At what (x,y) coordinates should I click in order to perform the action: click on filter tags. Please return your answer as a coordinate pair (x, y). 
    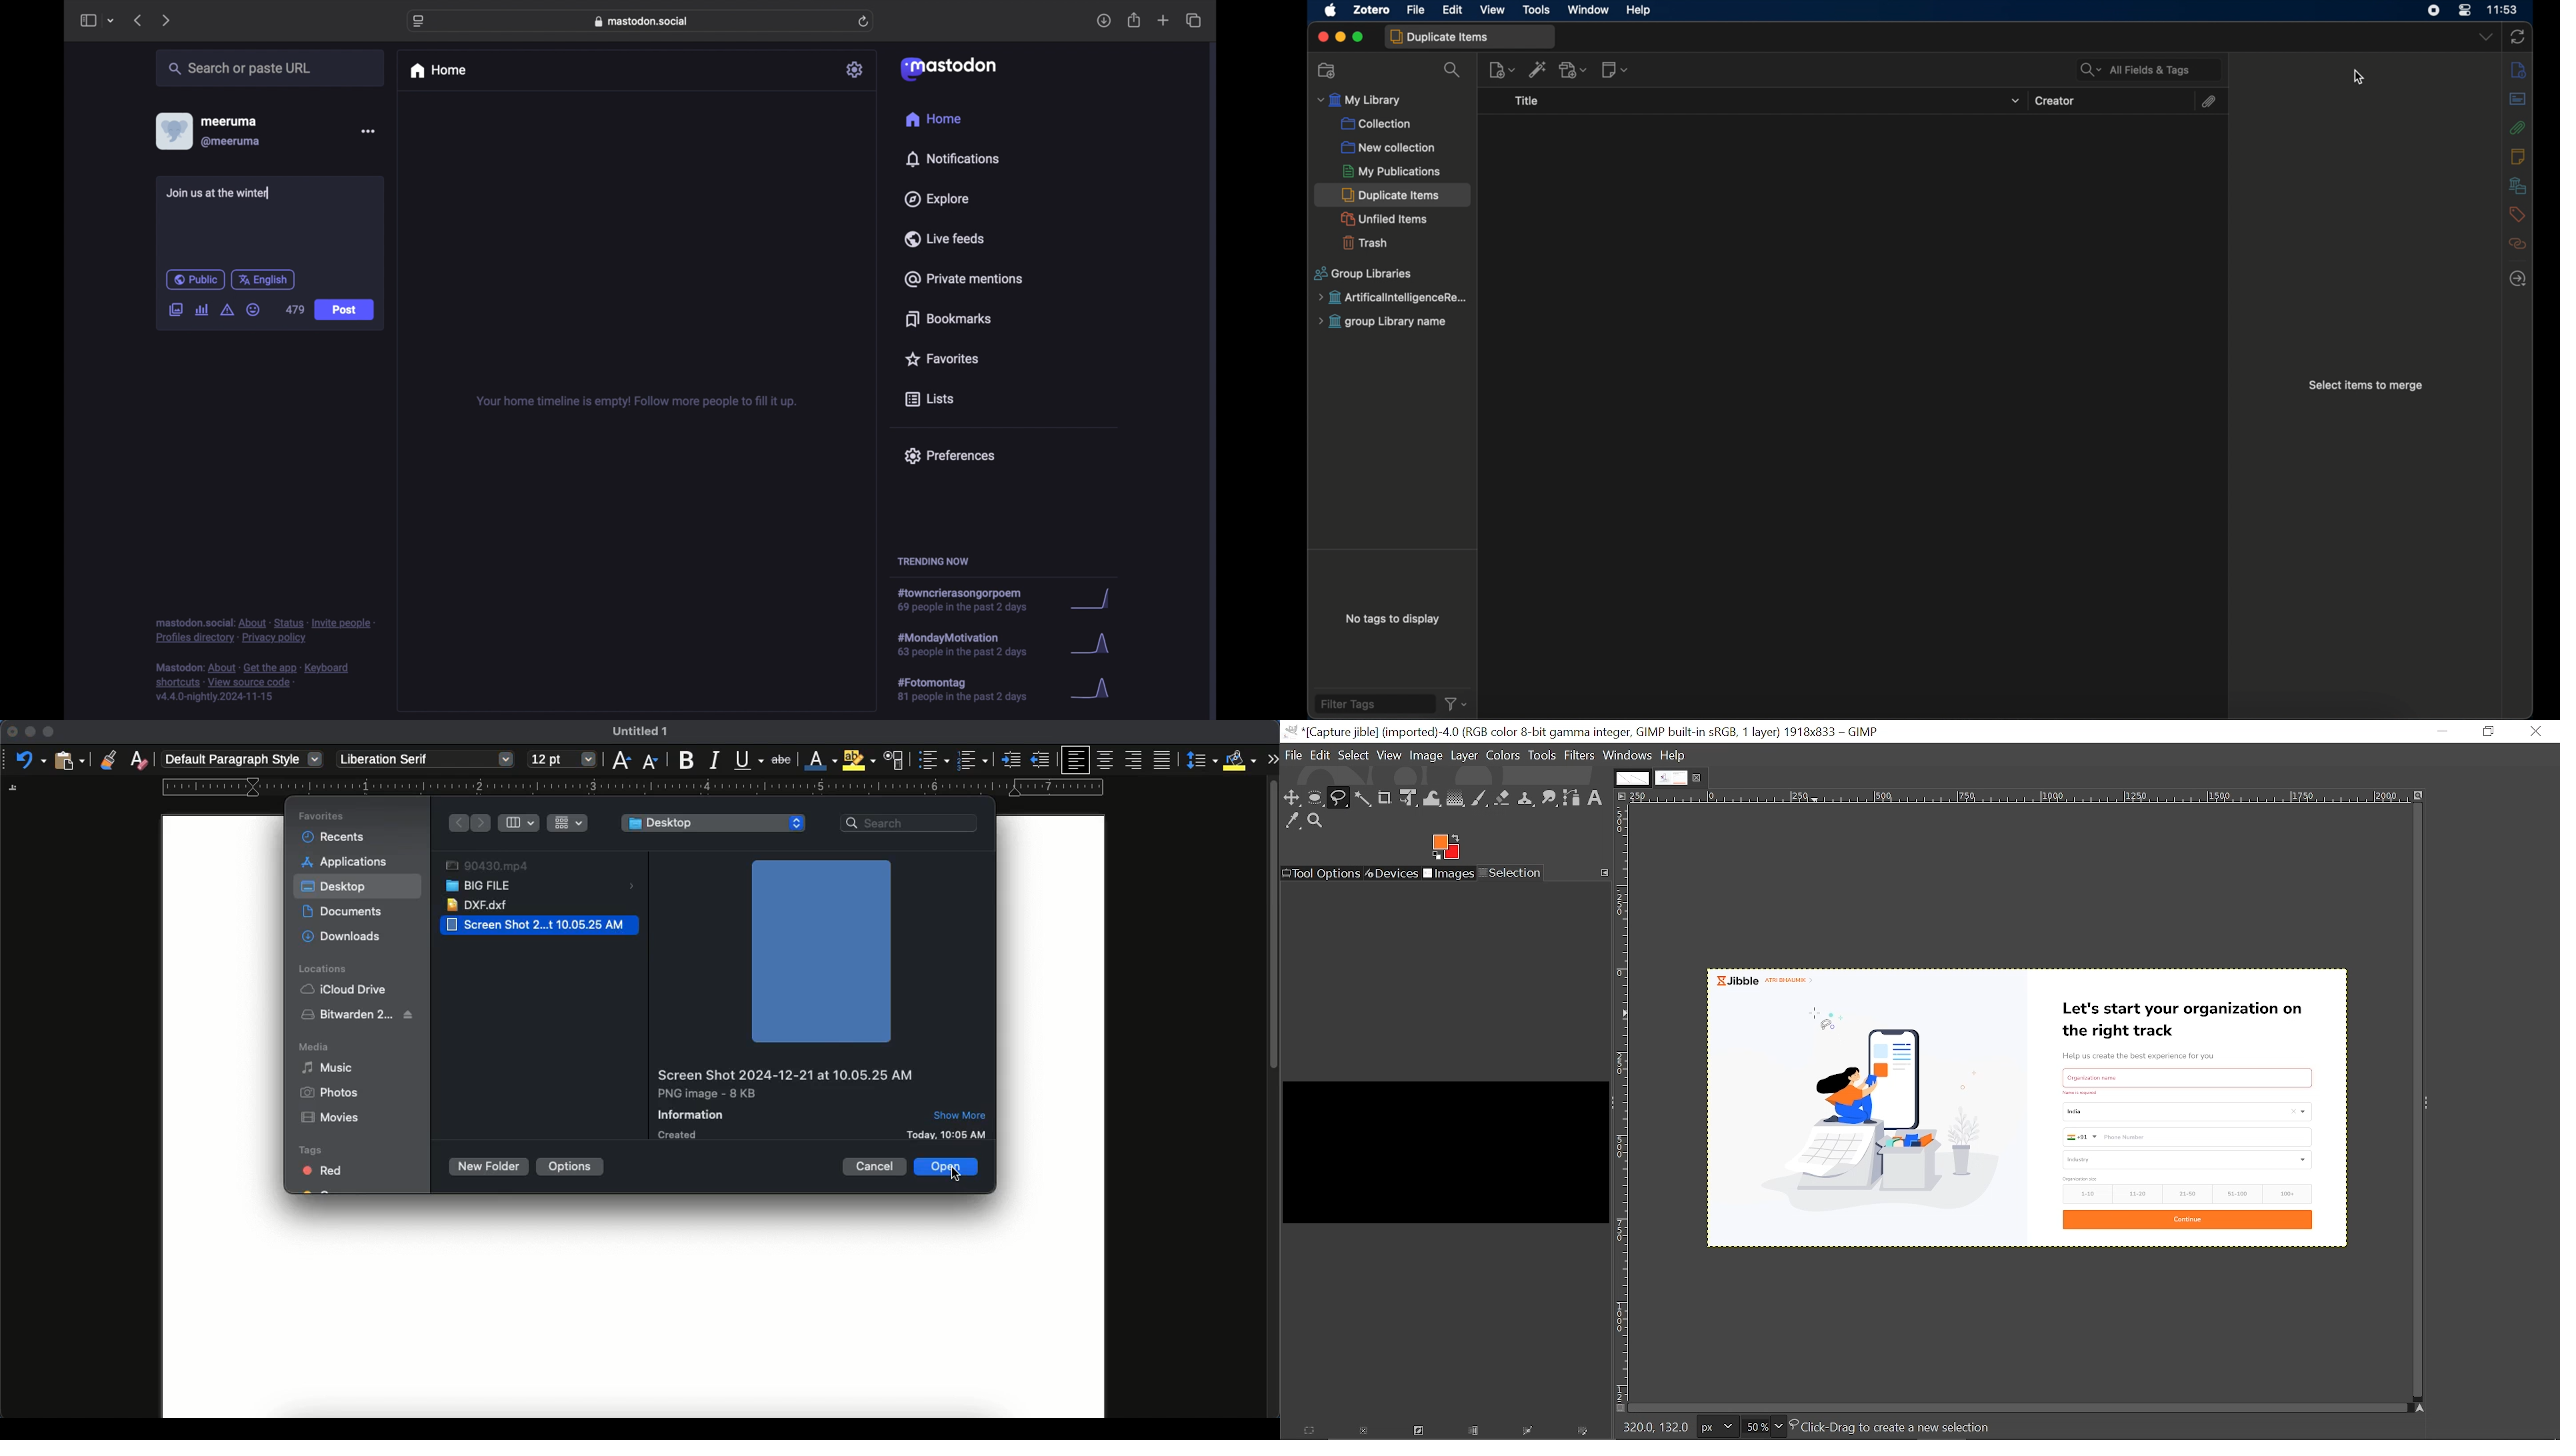
    Looking at the image, I should click on (1373, 704).